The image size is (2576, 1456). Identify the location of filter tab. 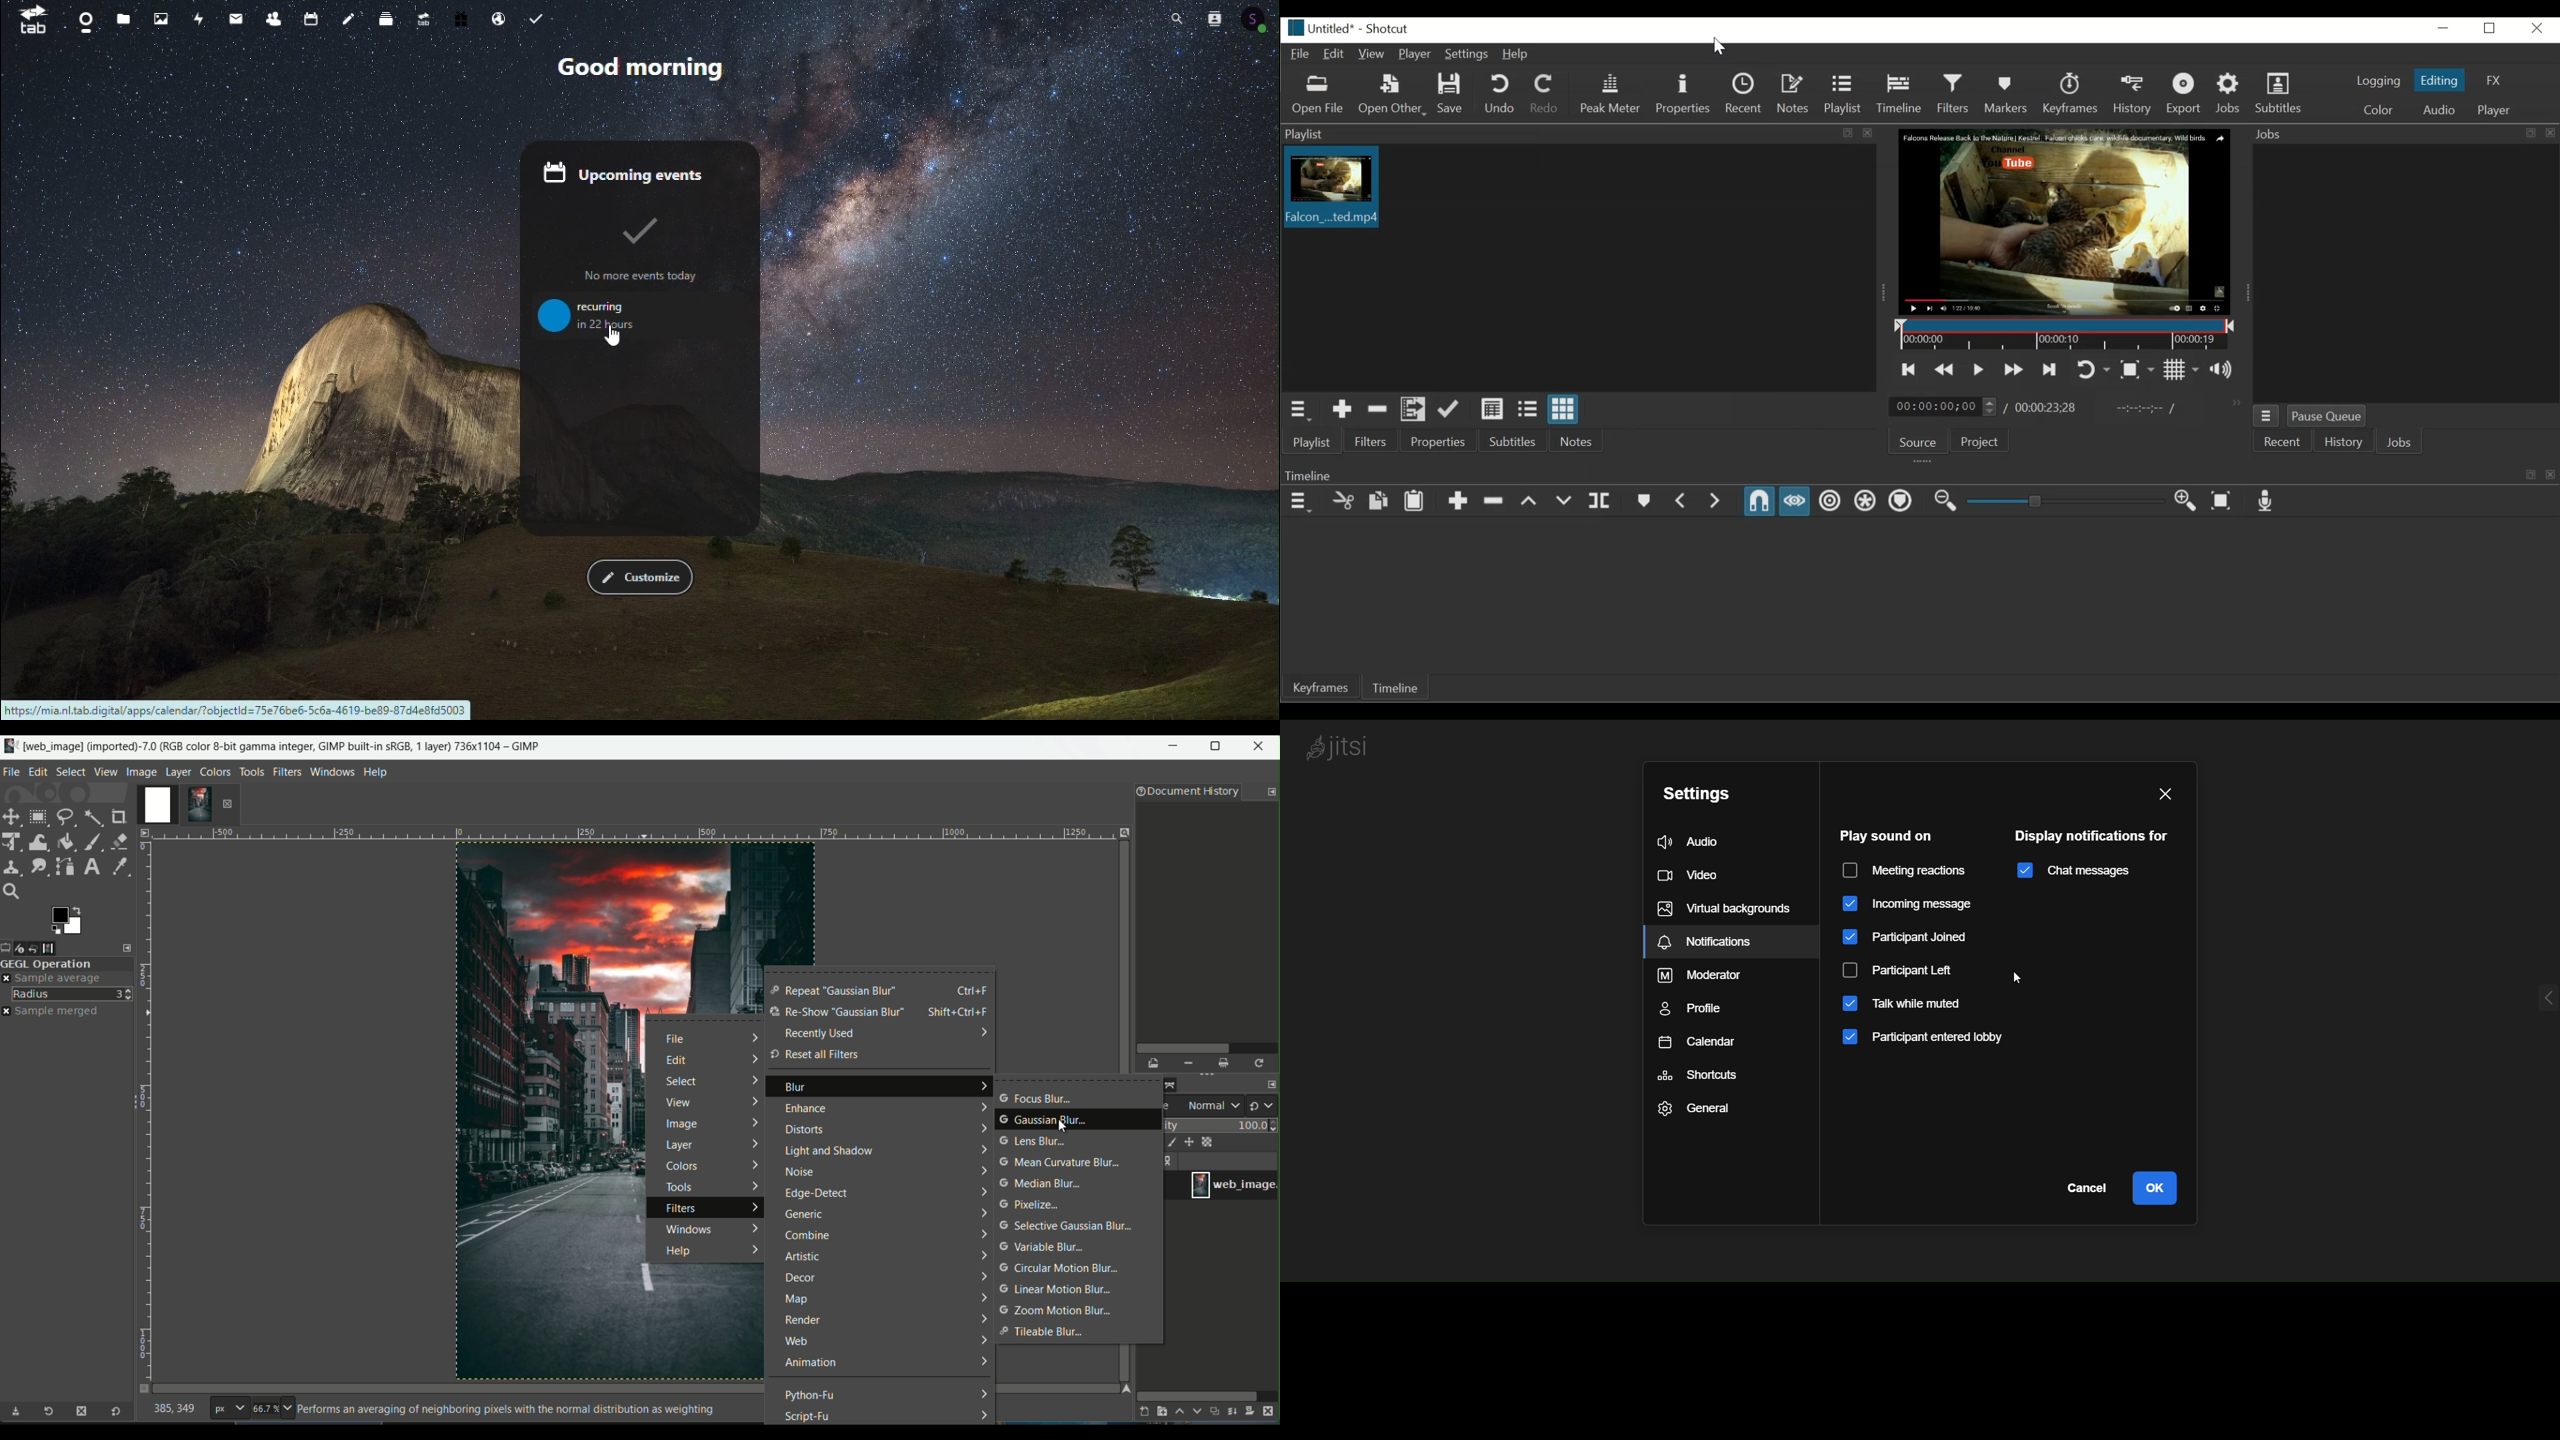
(287, 771).